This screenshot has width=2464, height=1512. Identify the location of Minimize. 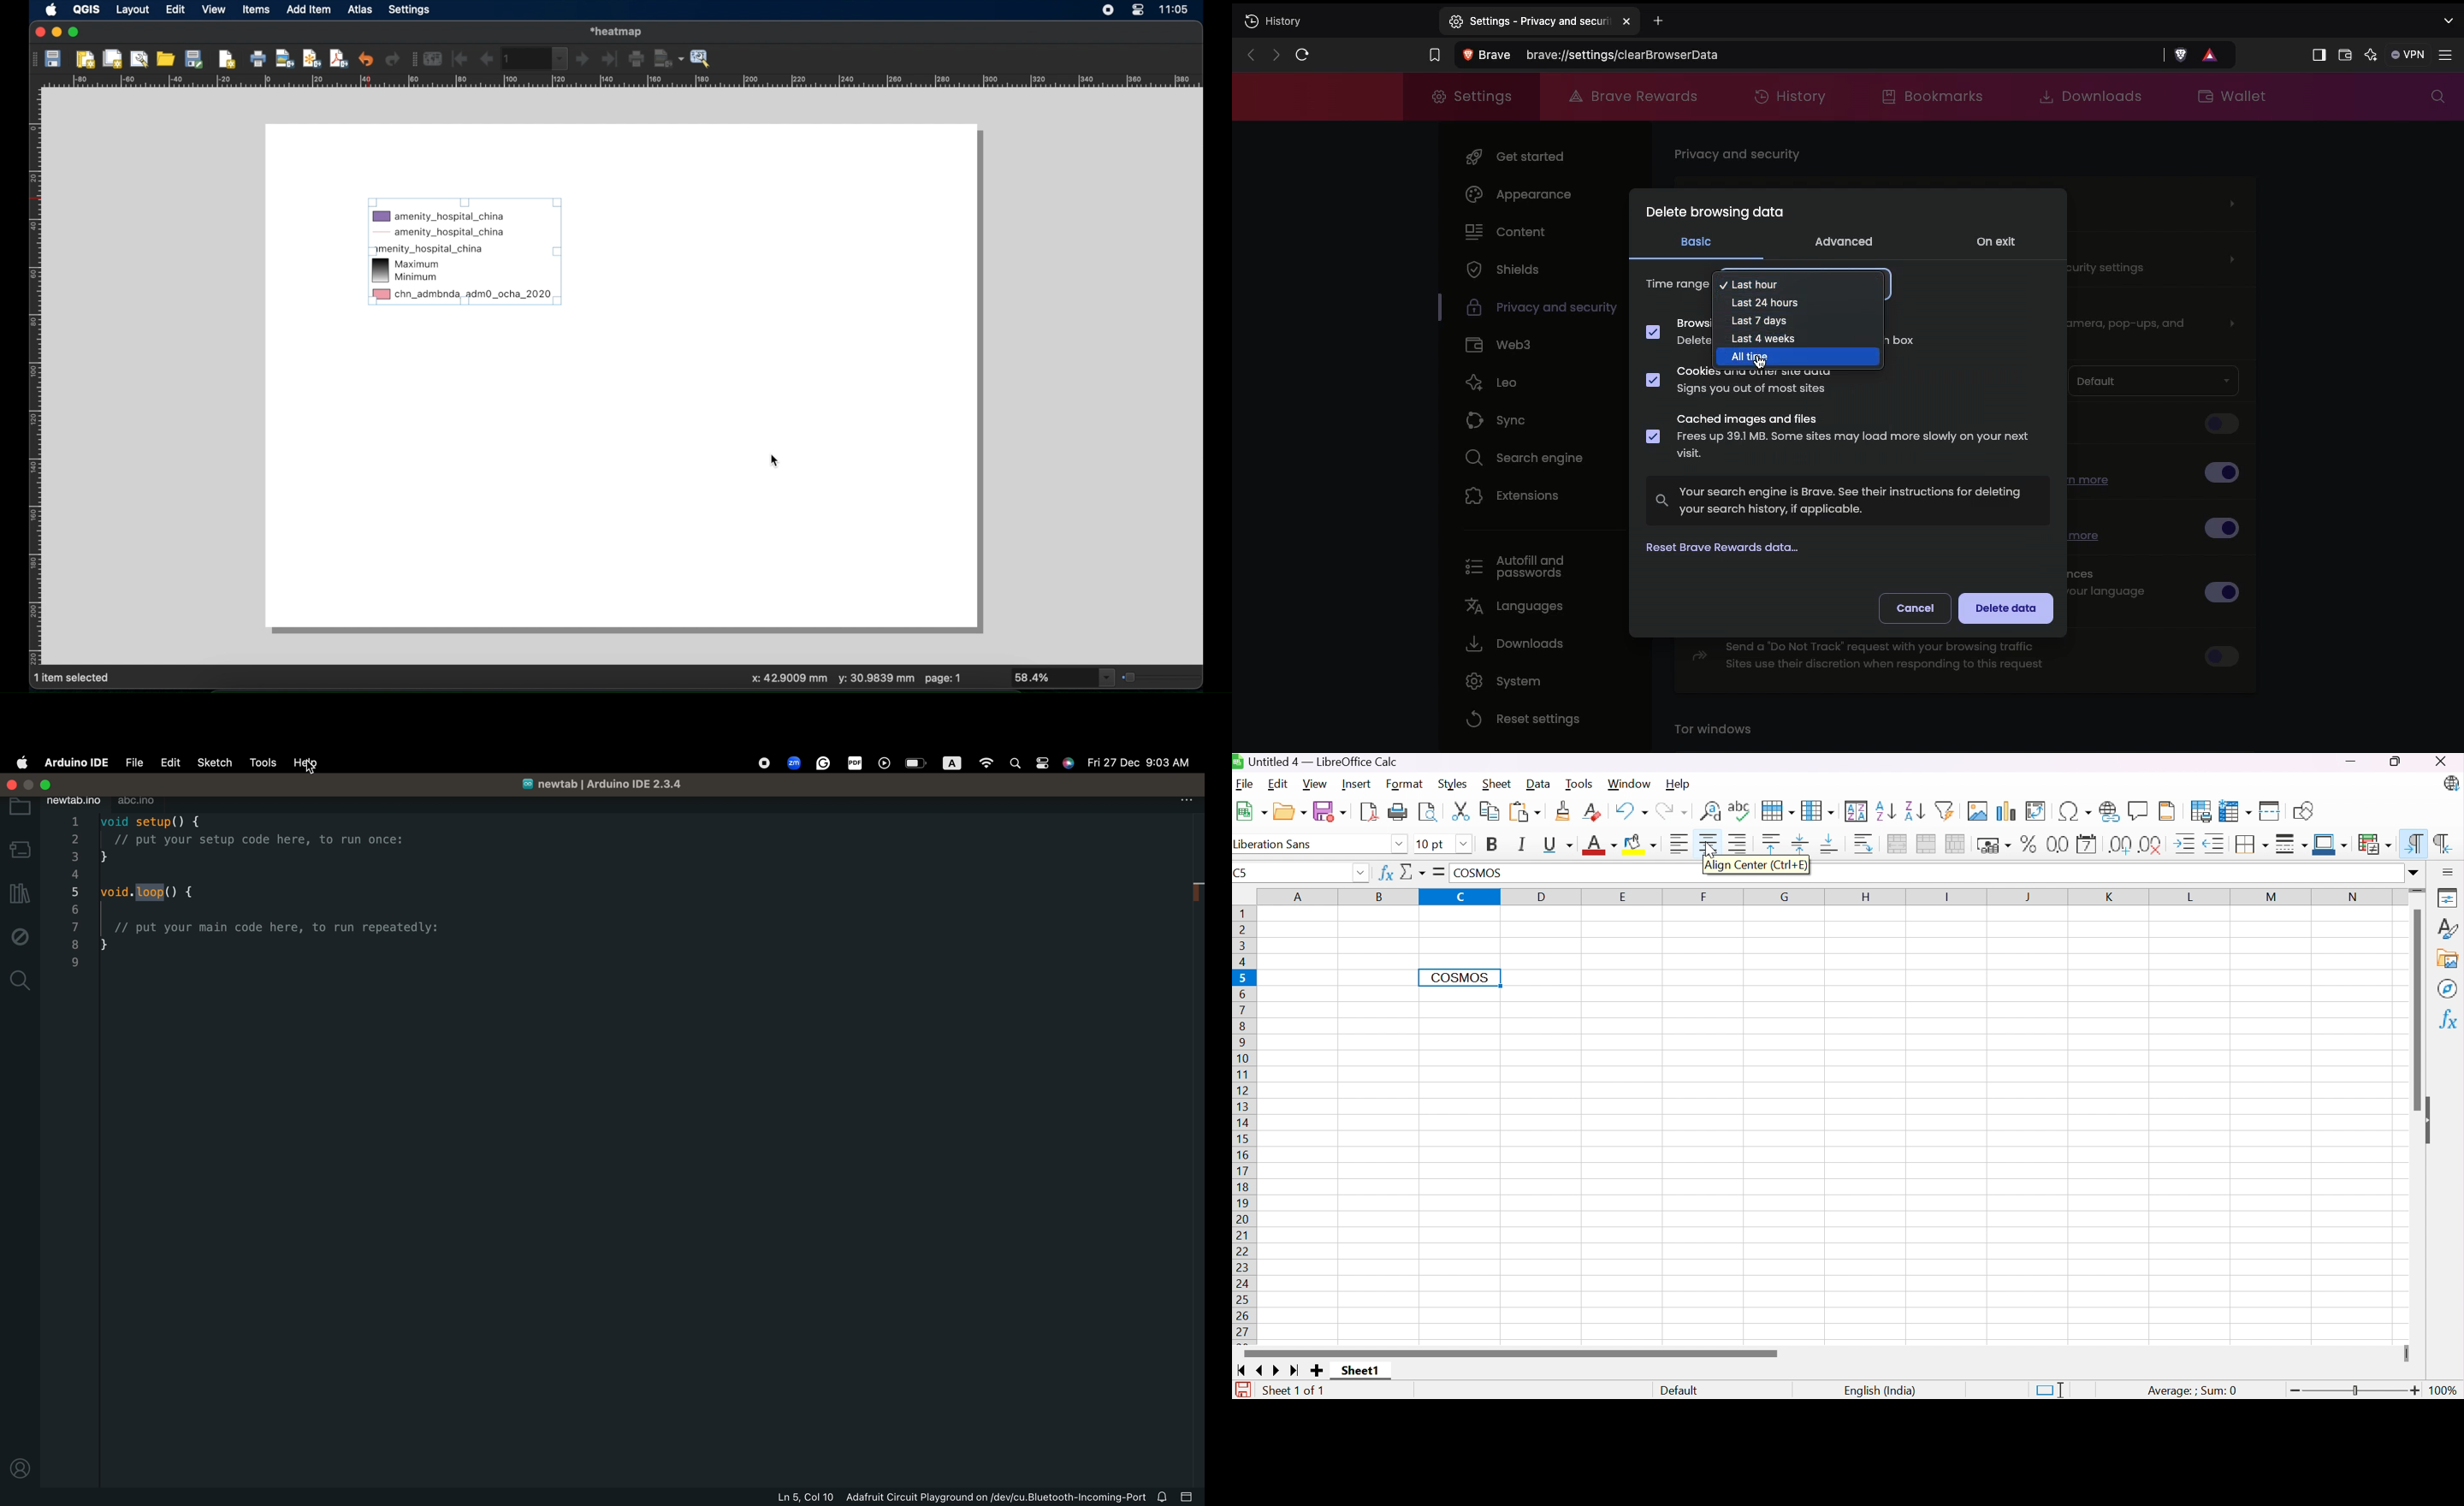
(2357, 761).